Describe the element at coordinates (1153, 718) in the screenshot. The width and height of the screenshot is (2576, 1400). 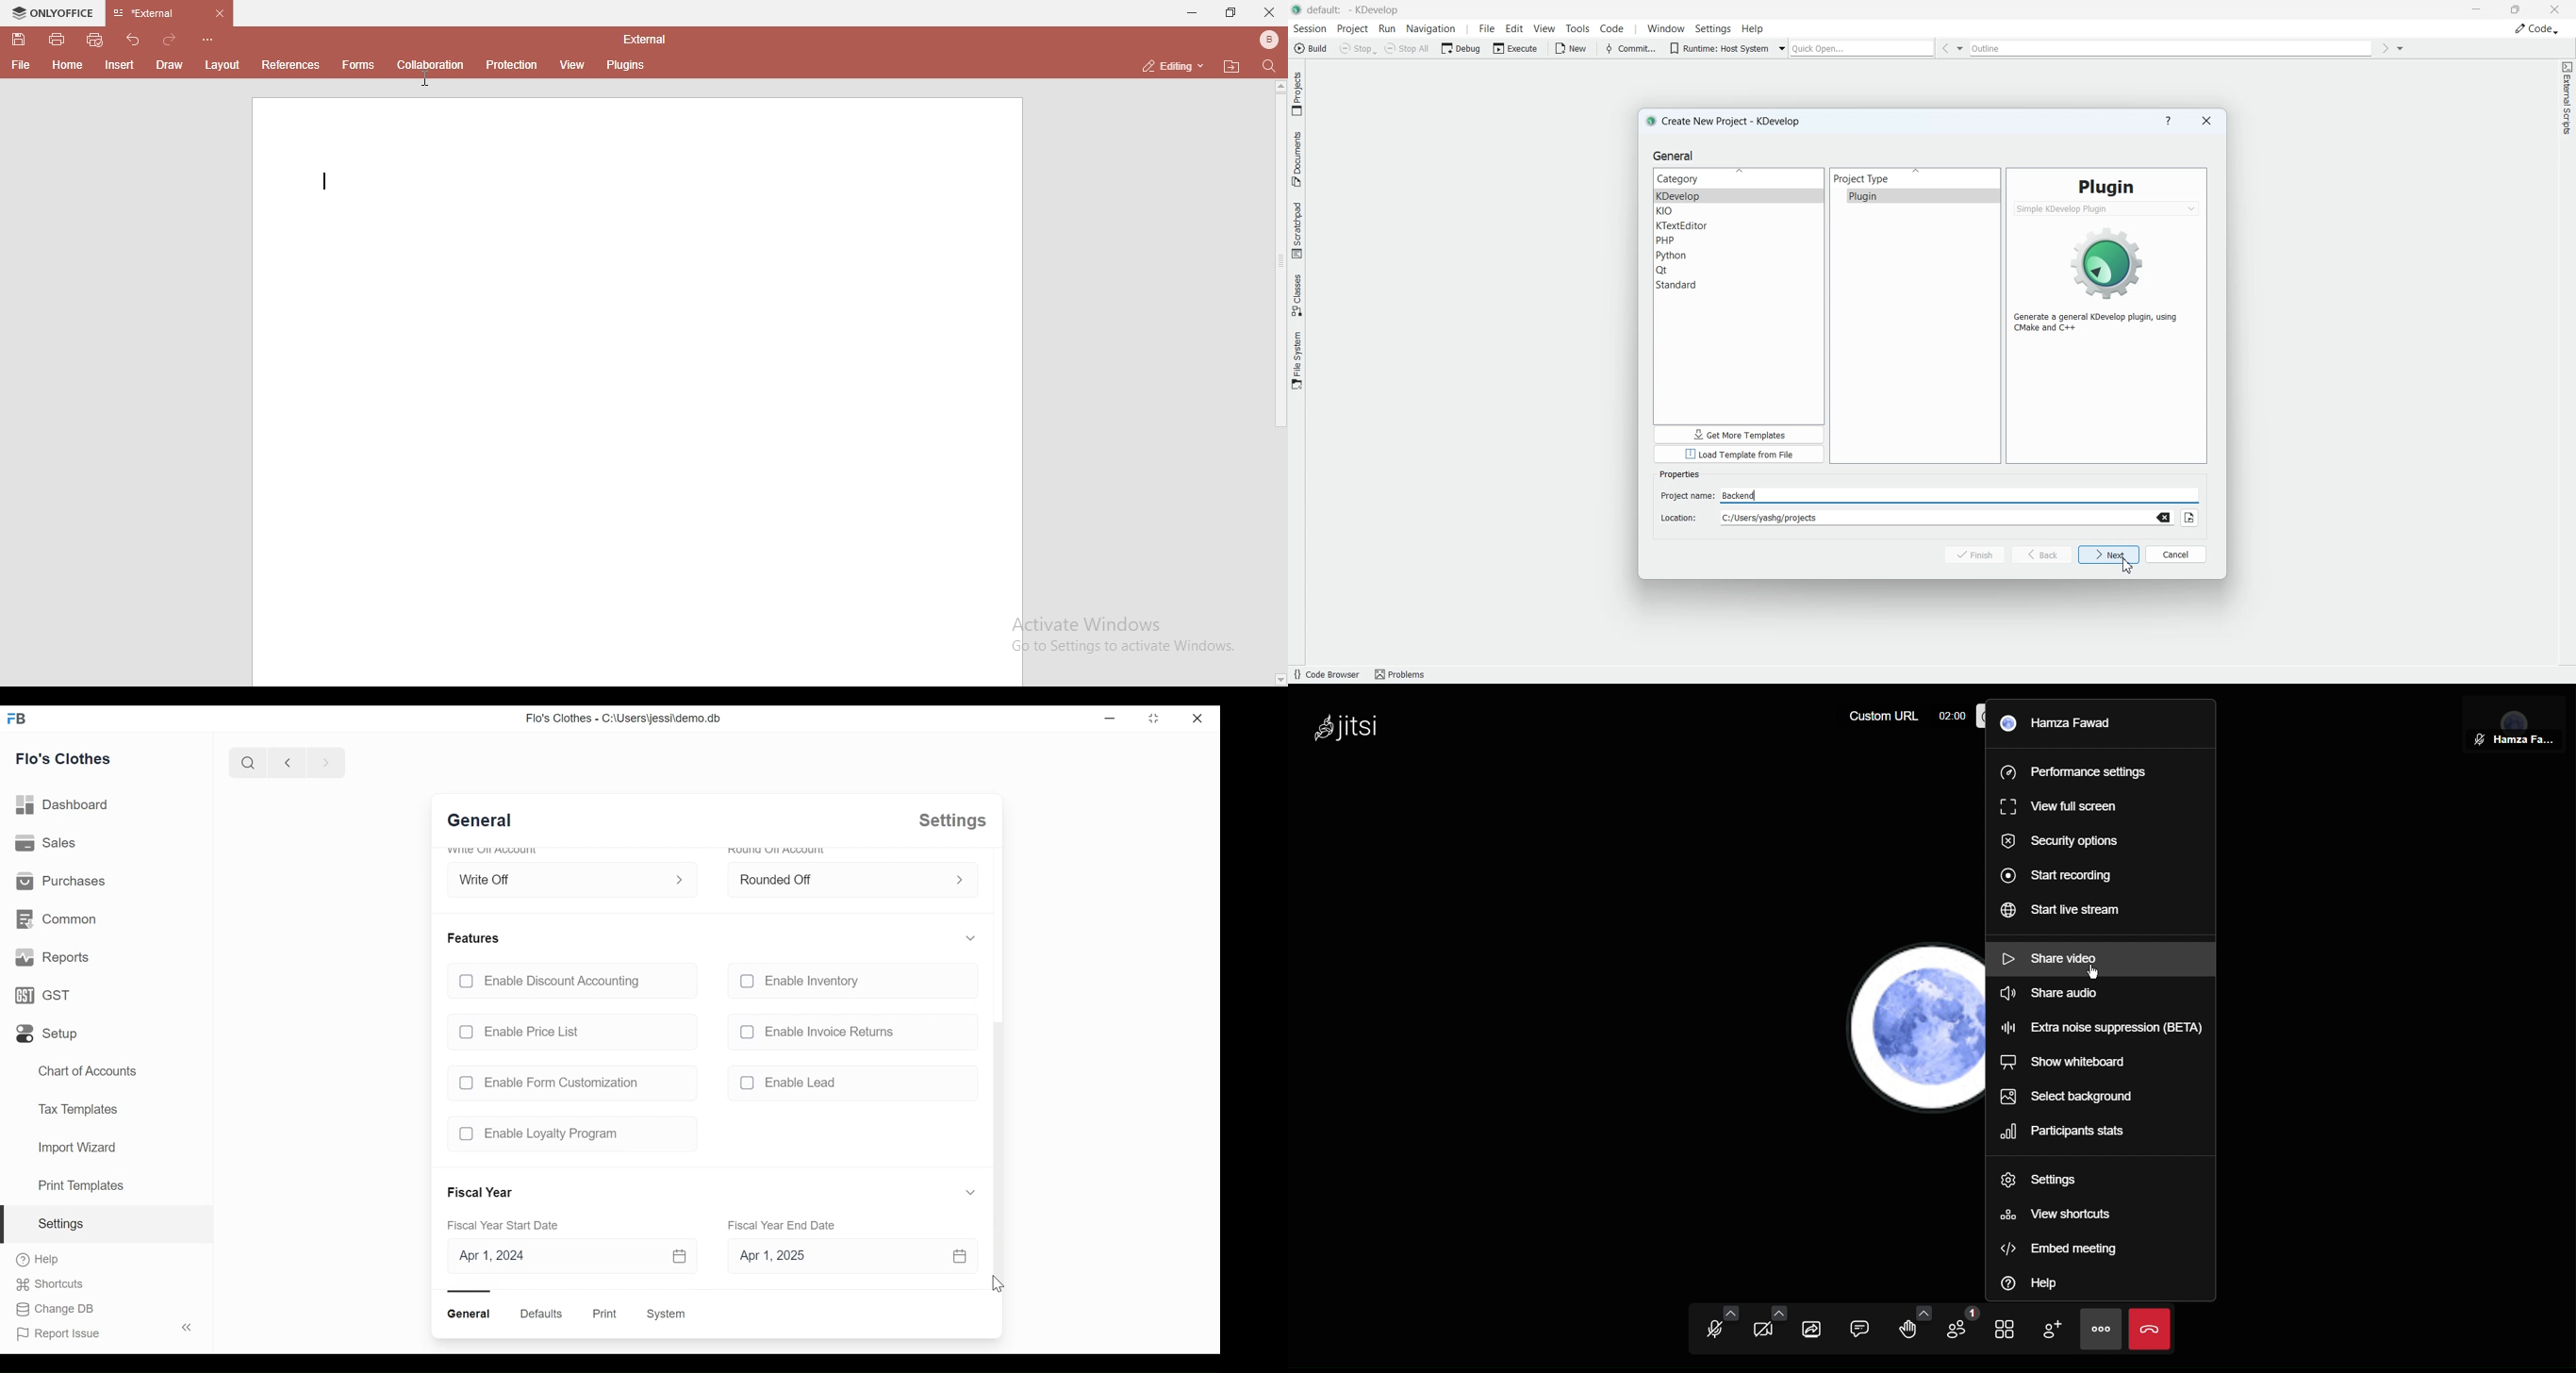
I see `Restore` at that location.